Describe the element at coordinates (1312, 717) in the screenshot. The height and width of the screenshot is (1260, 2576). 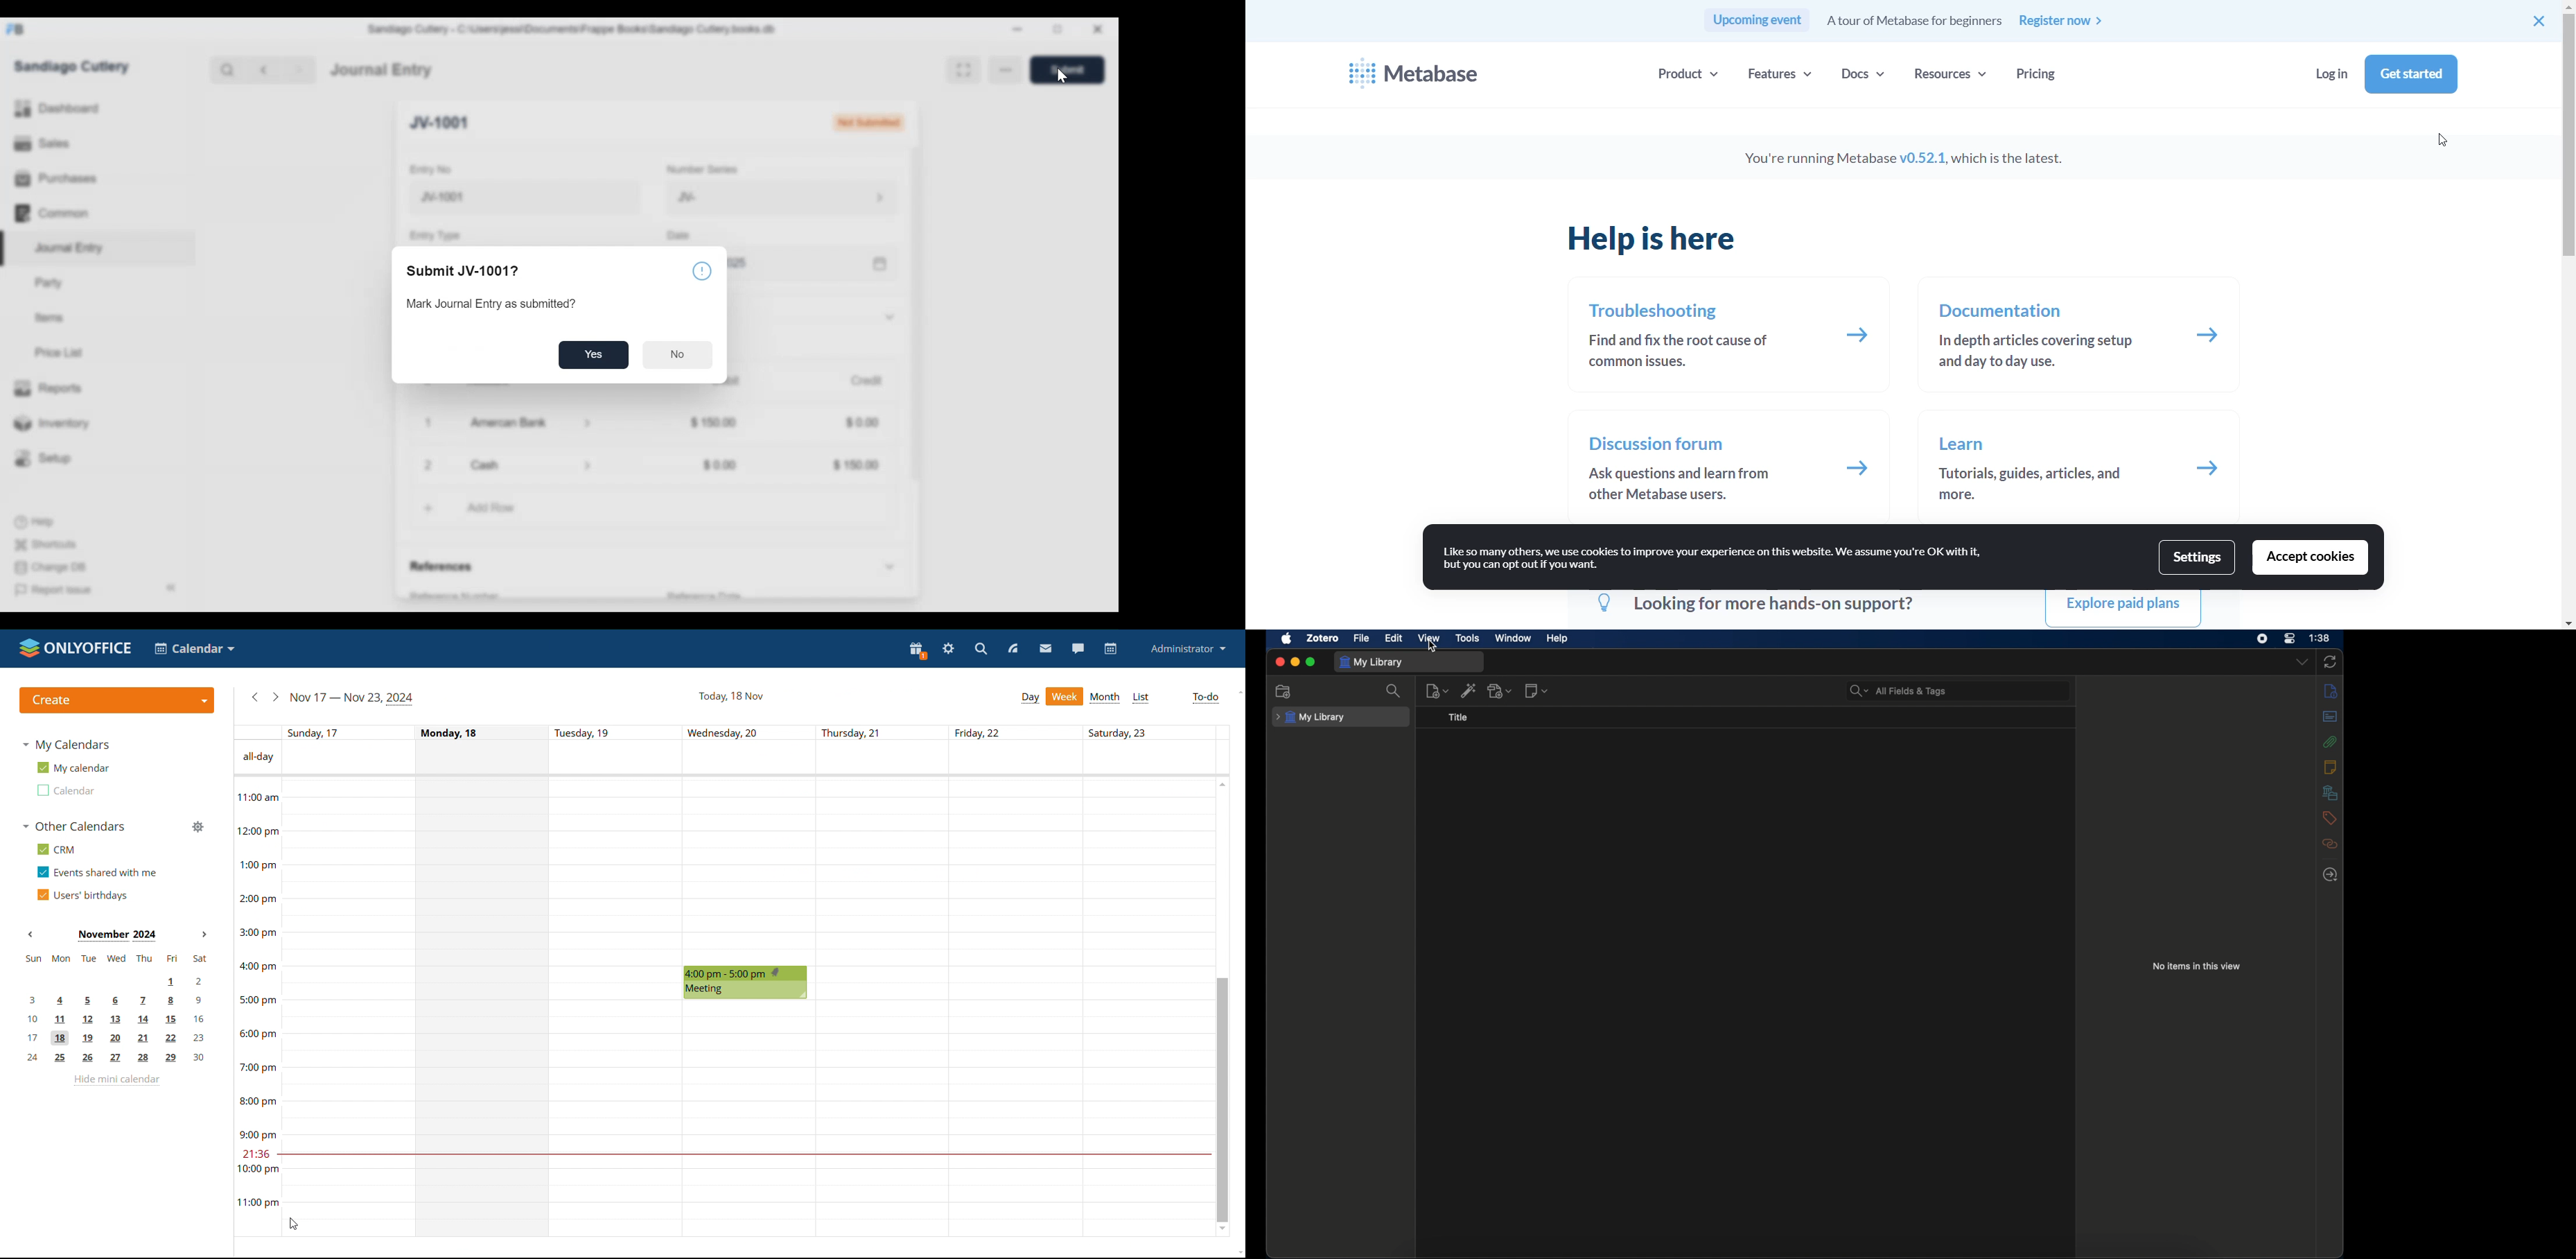
I see `my library` at that location.